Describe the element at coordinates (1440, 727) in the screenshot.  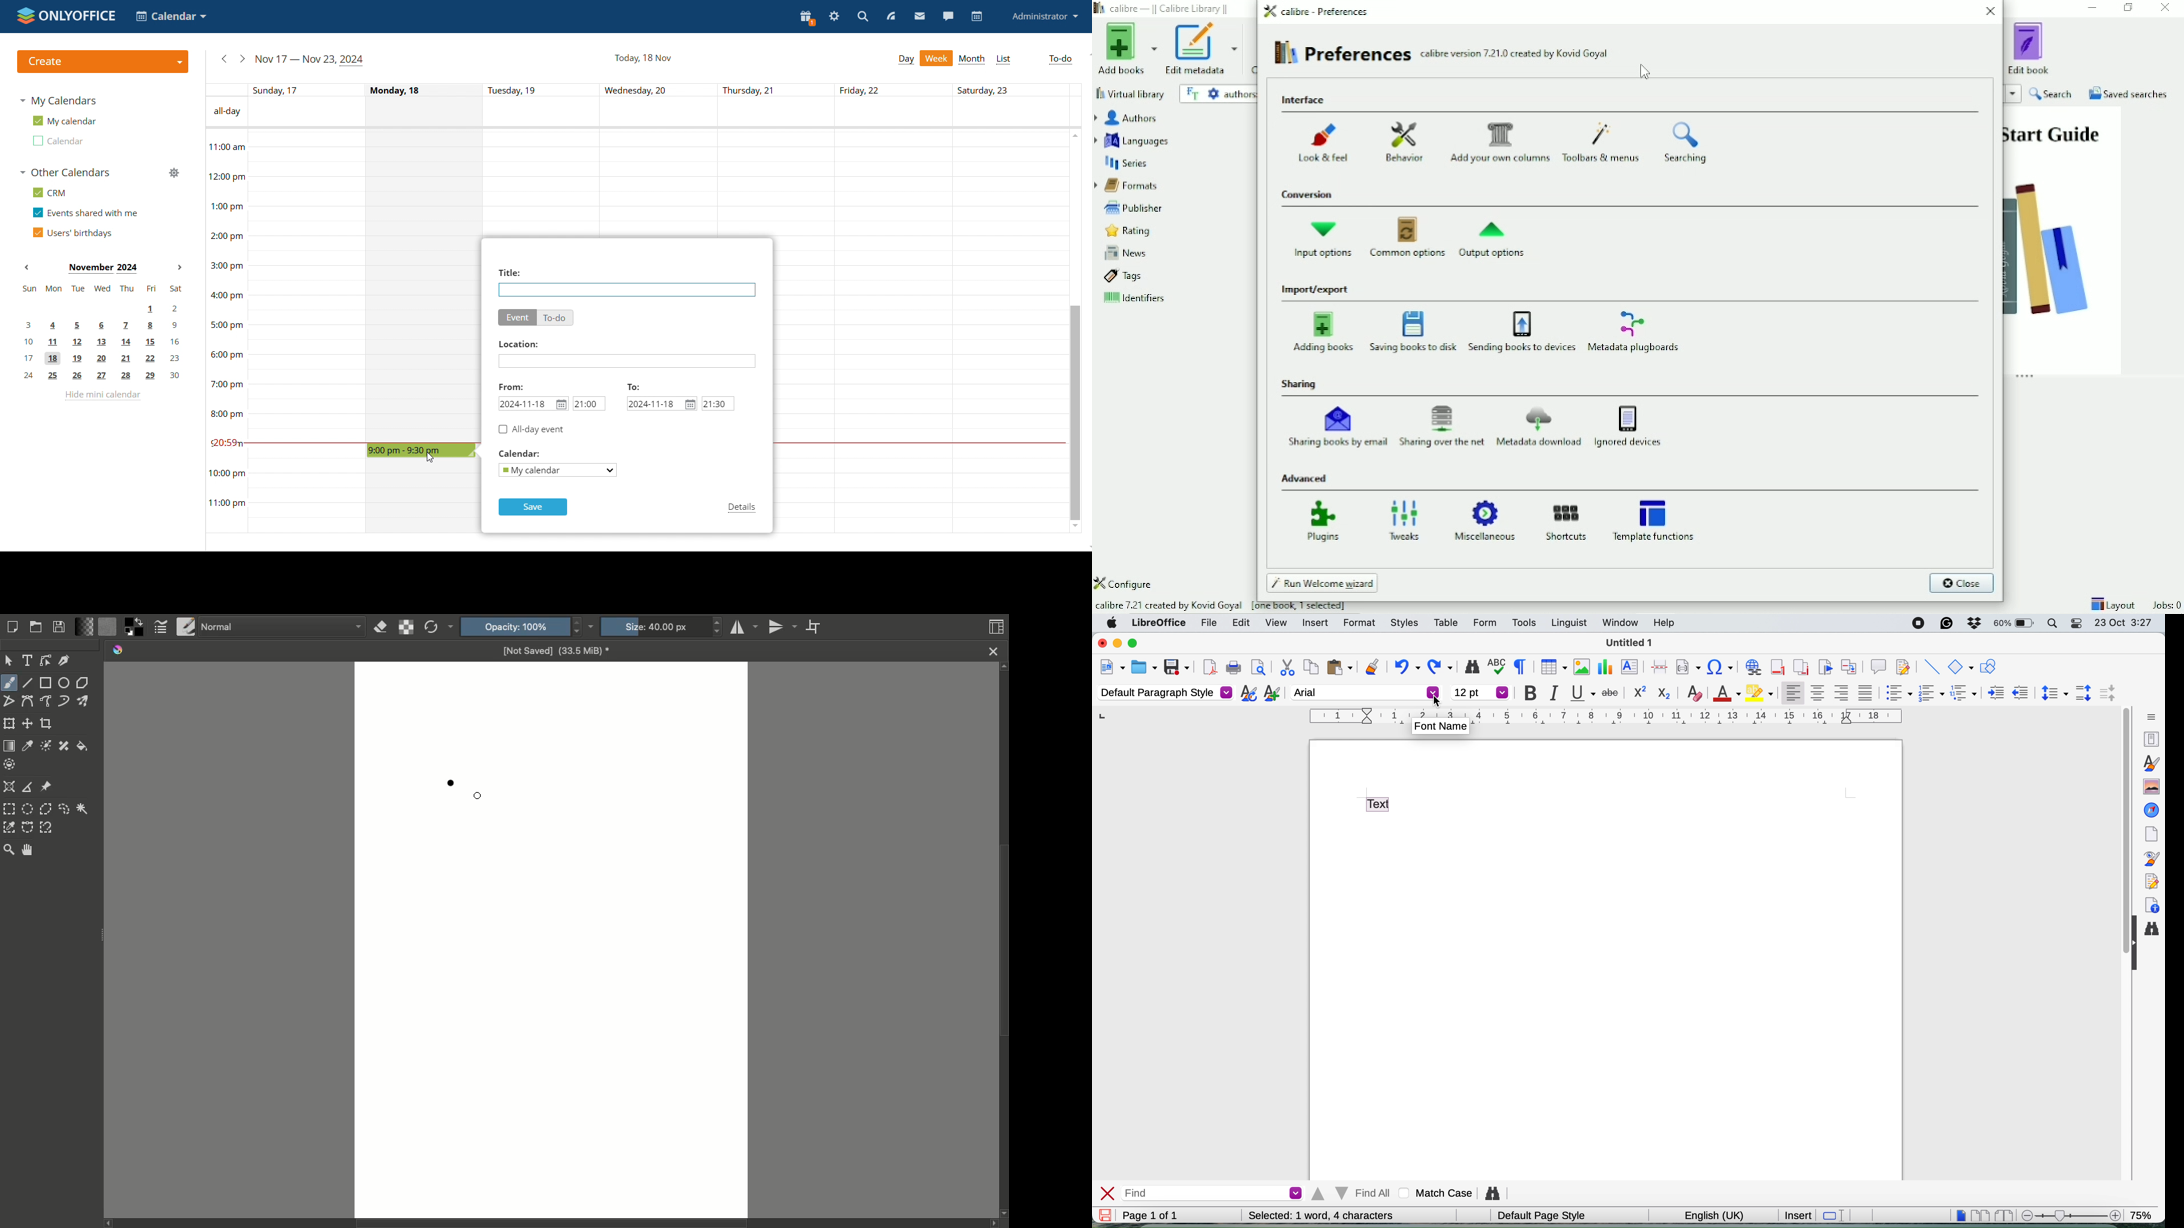
I see `Font Name` at that location.